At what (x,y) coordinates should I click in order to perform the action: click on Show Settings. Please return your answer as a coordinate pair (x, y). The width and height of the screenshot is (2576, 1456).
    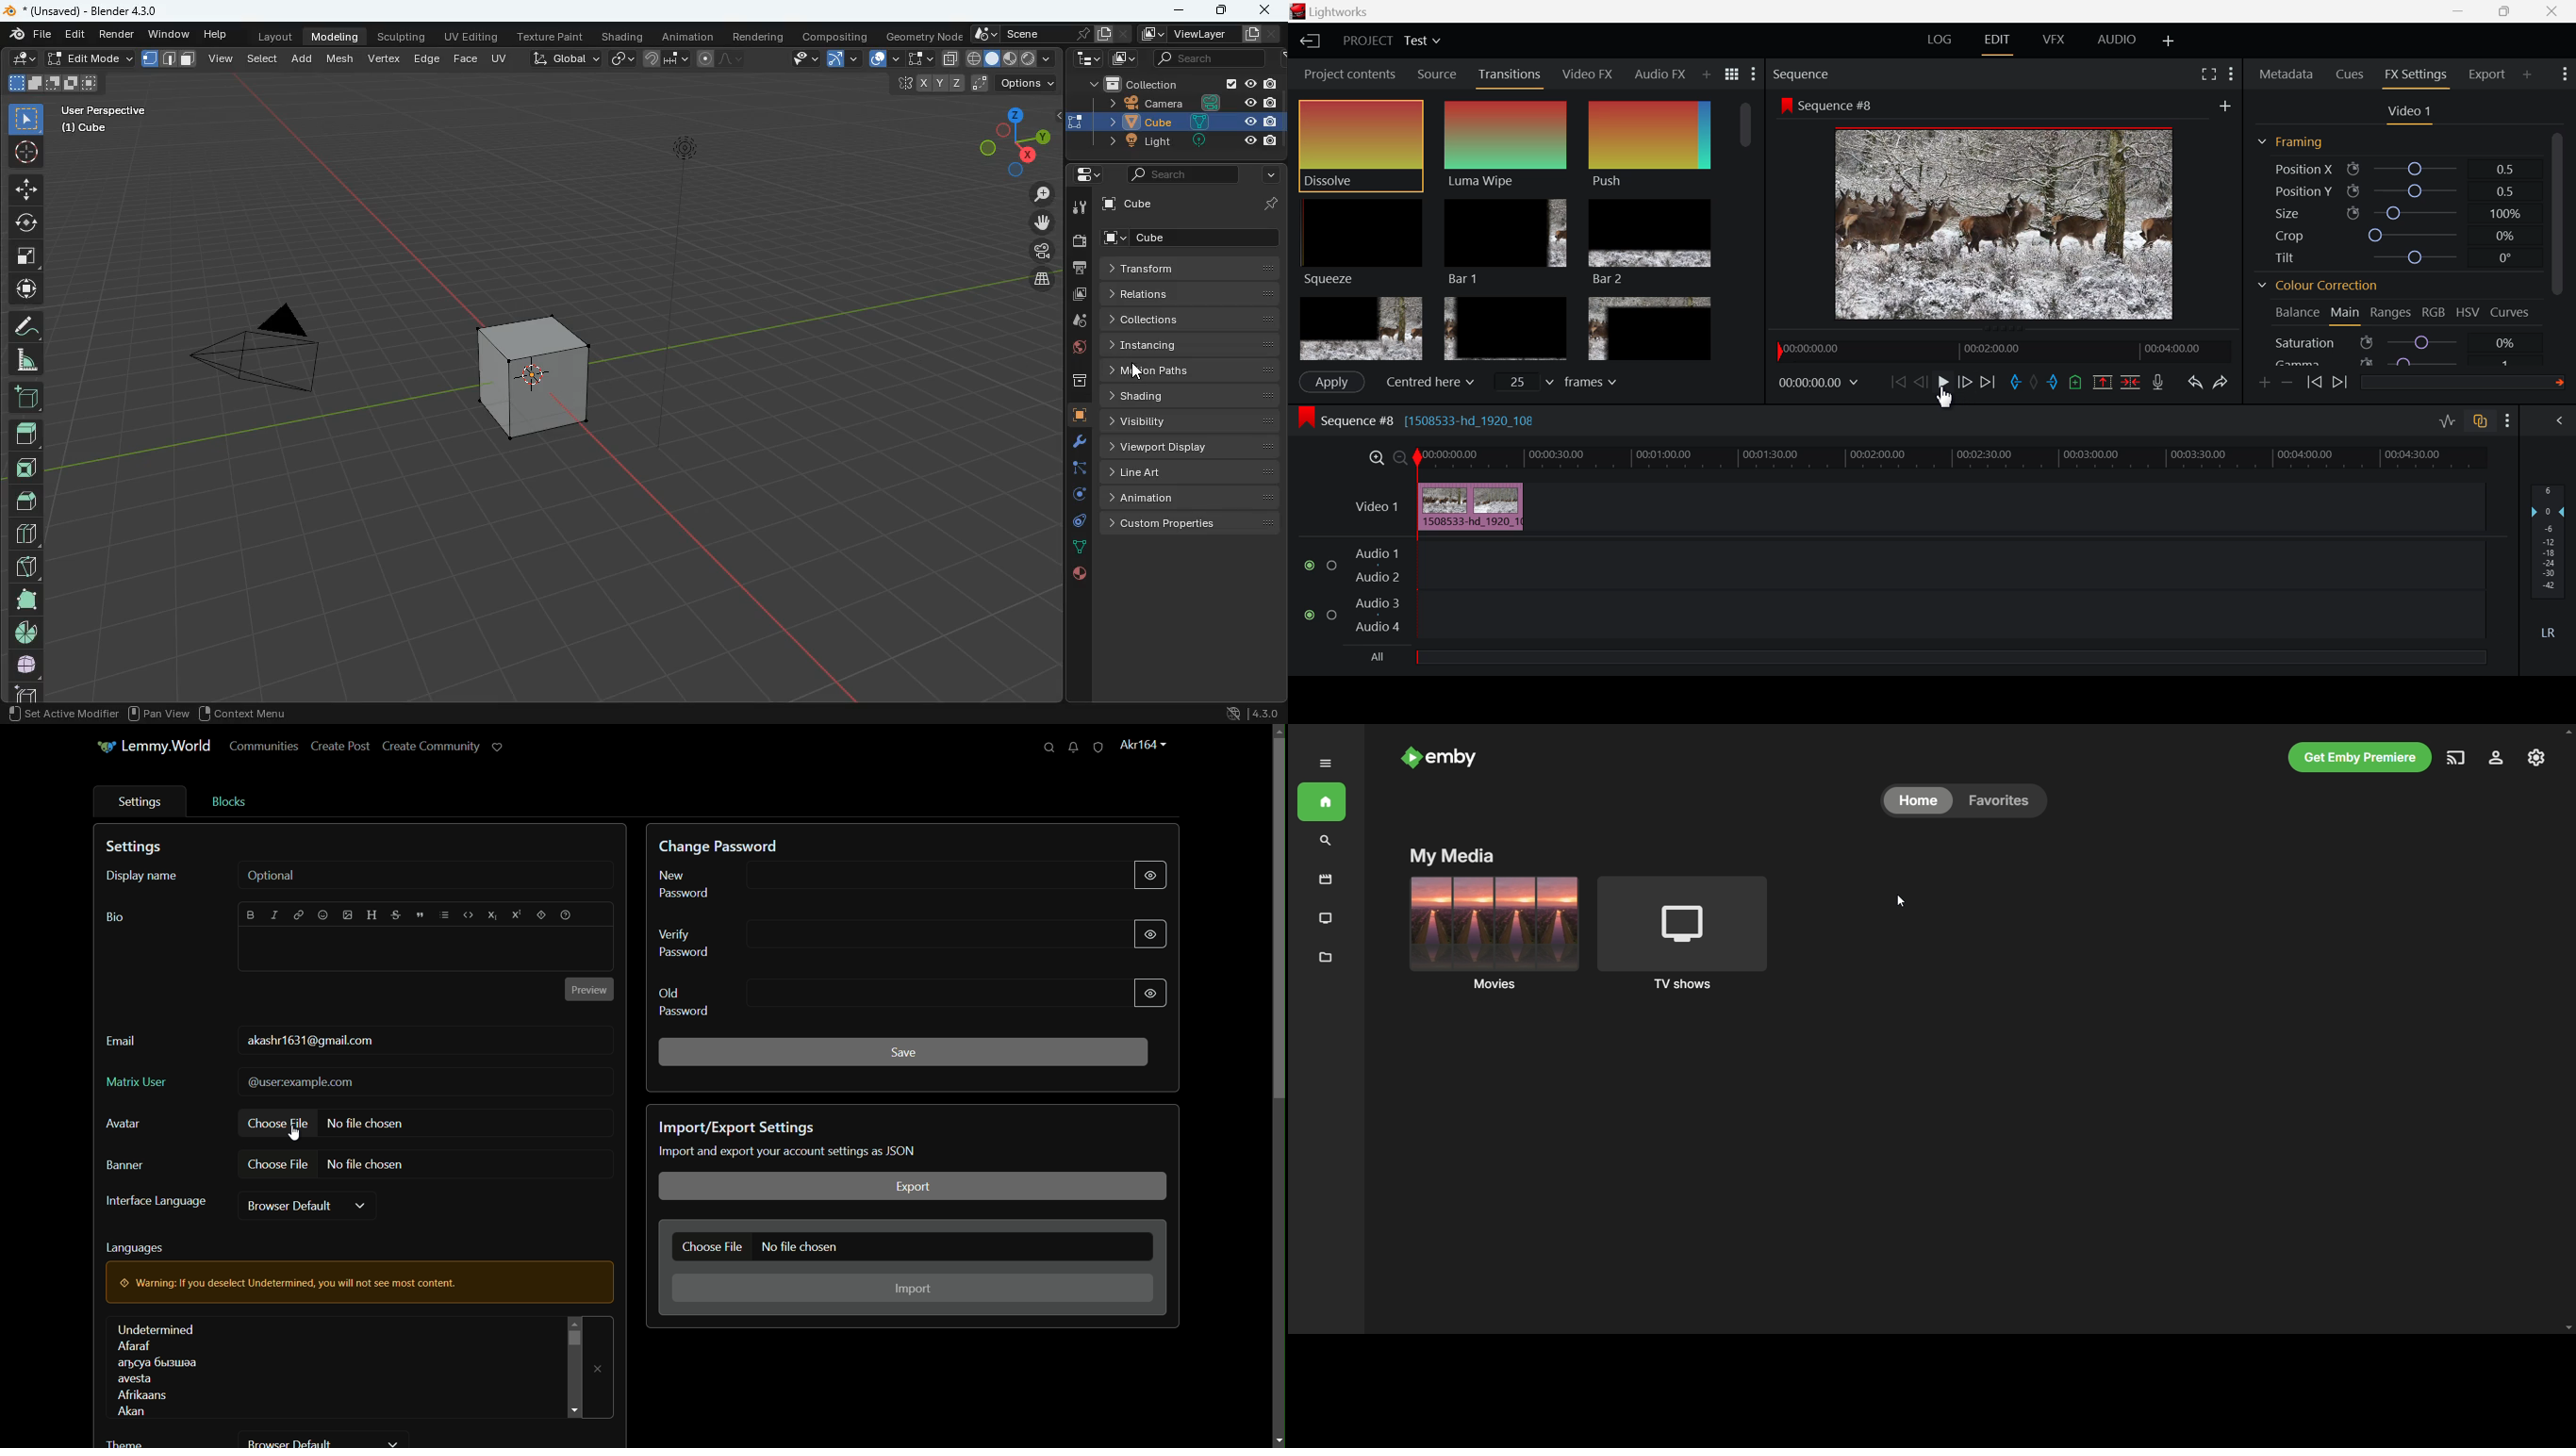
    Looking at the image, I should click on (2510, 420).